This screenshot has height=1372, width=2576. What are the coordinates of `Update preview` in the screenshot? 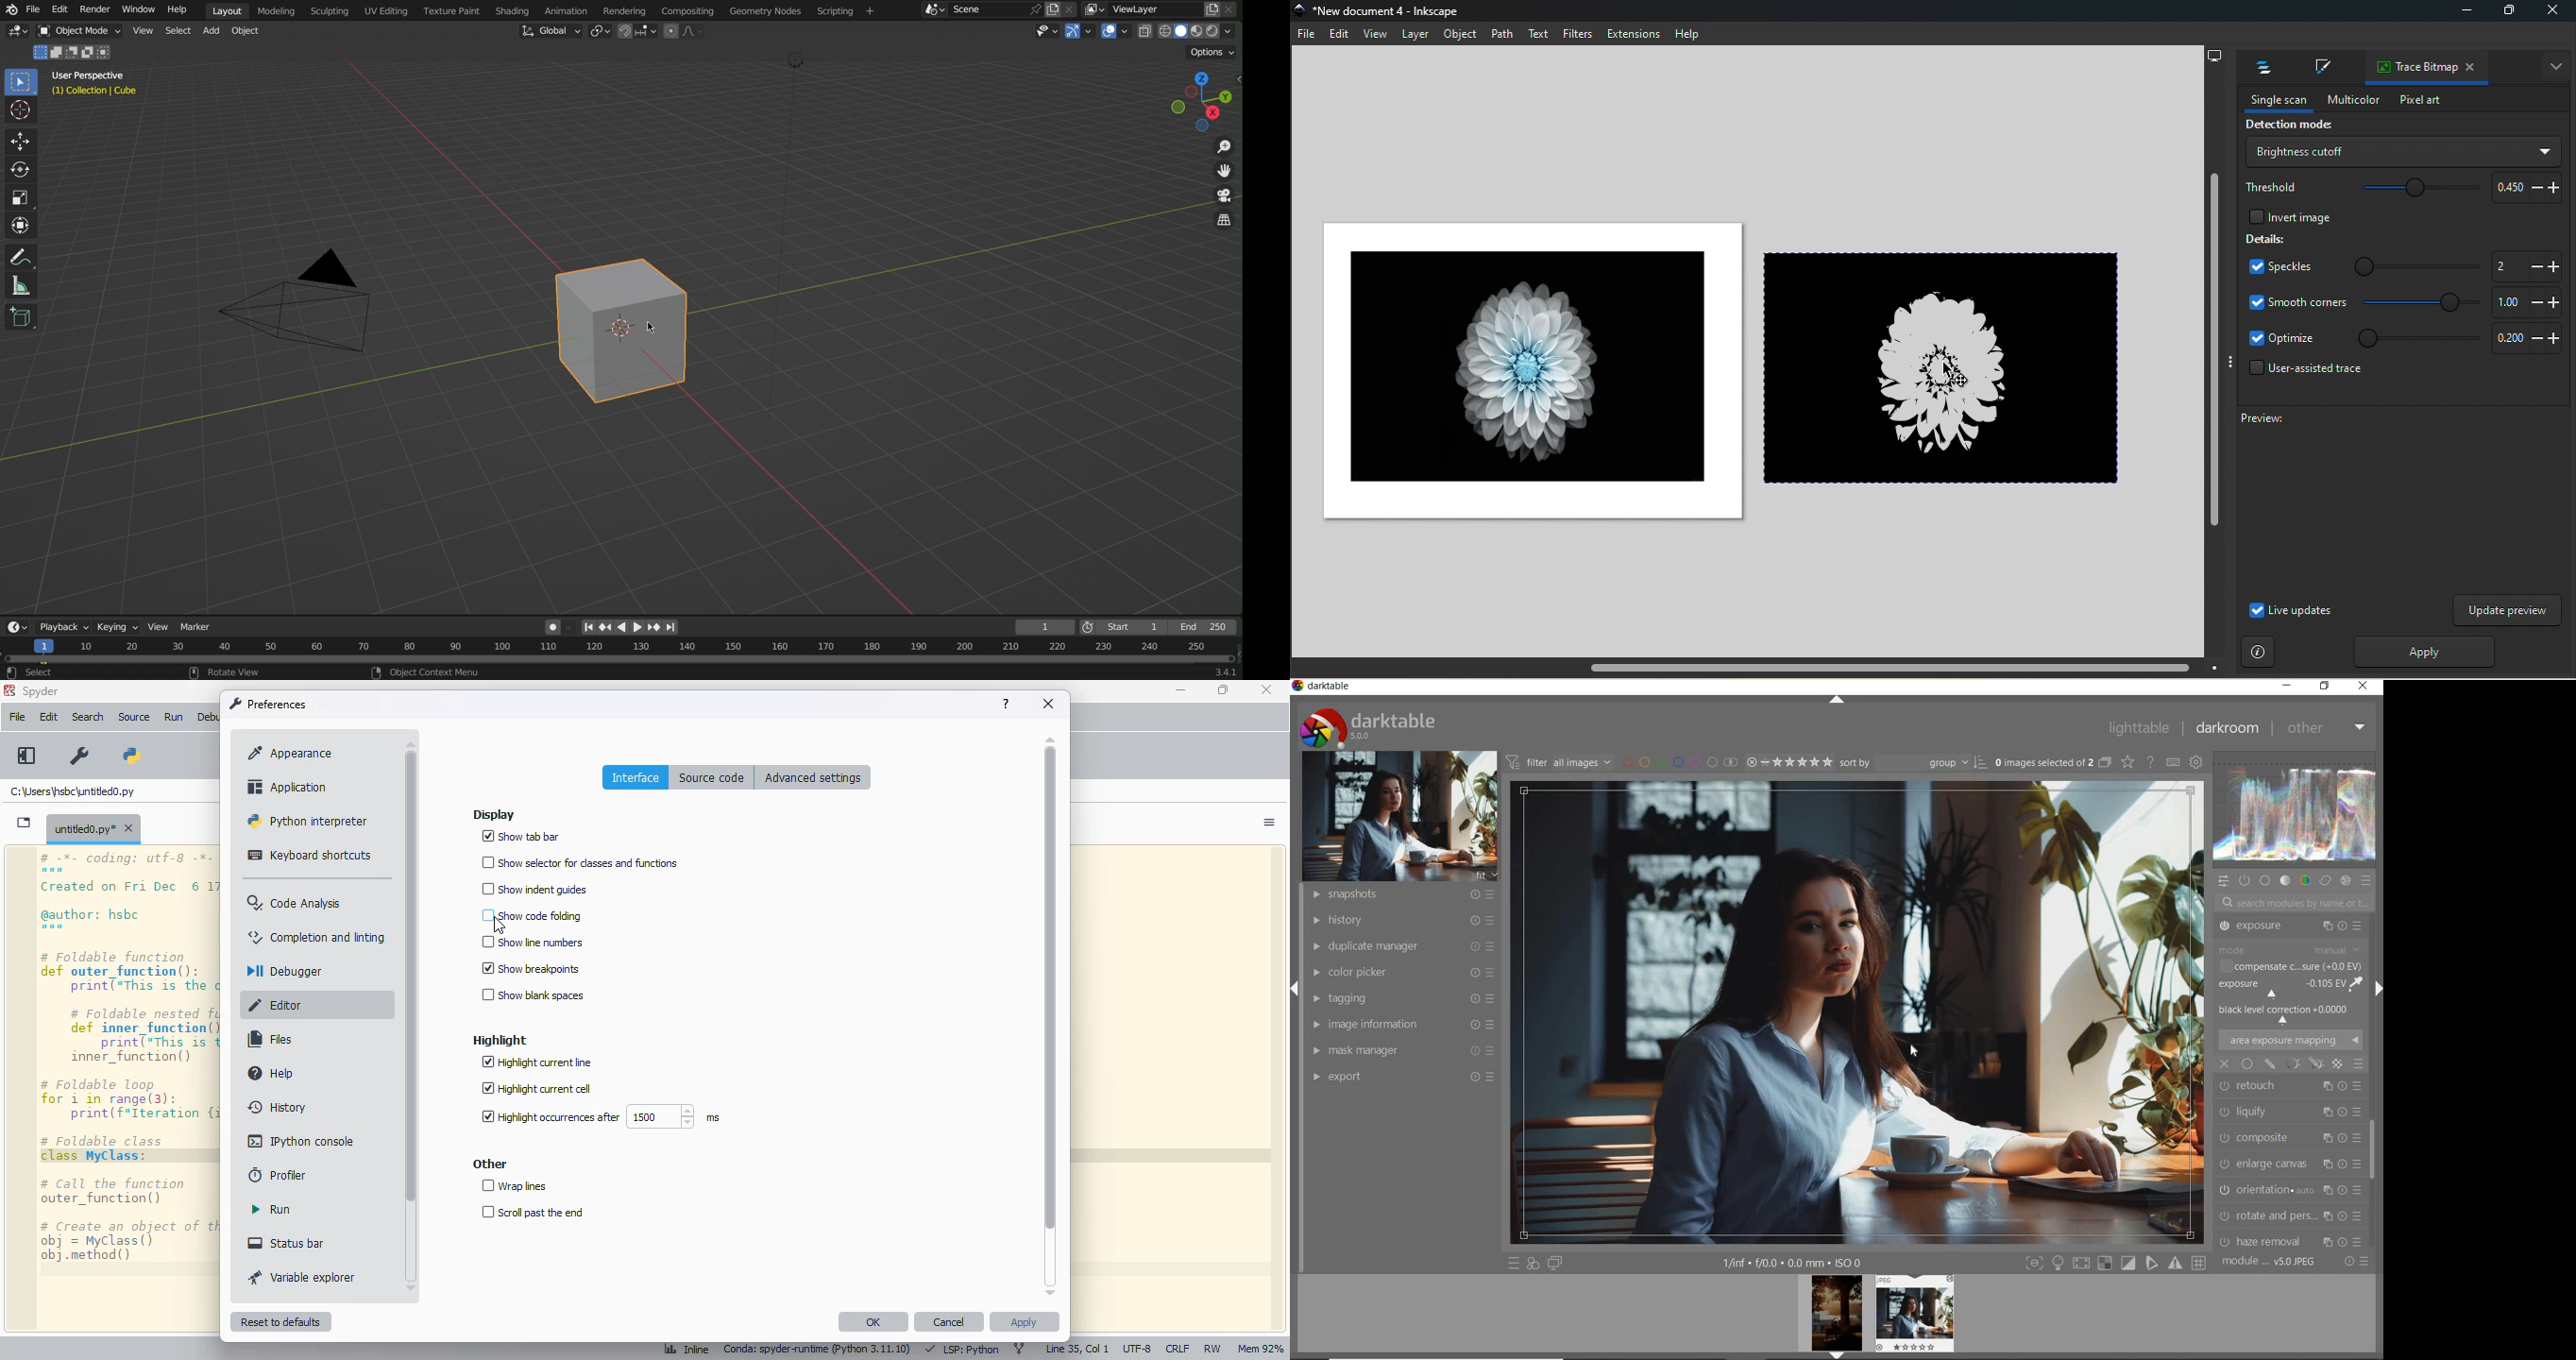 It's located at (2507, 610).